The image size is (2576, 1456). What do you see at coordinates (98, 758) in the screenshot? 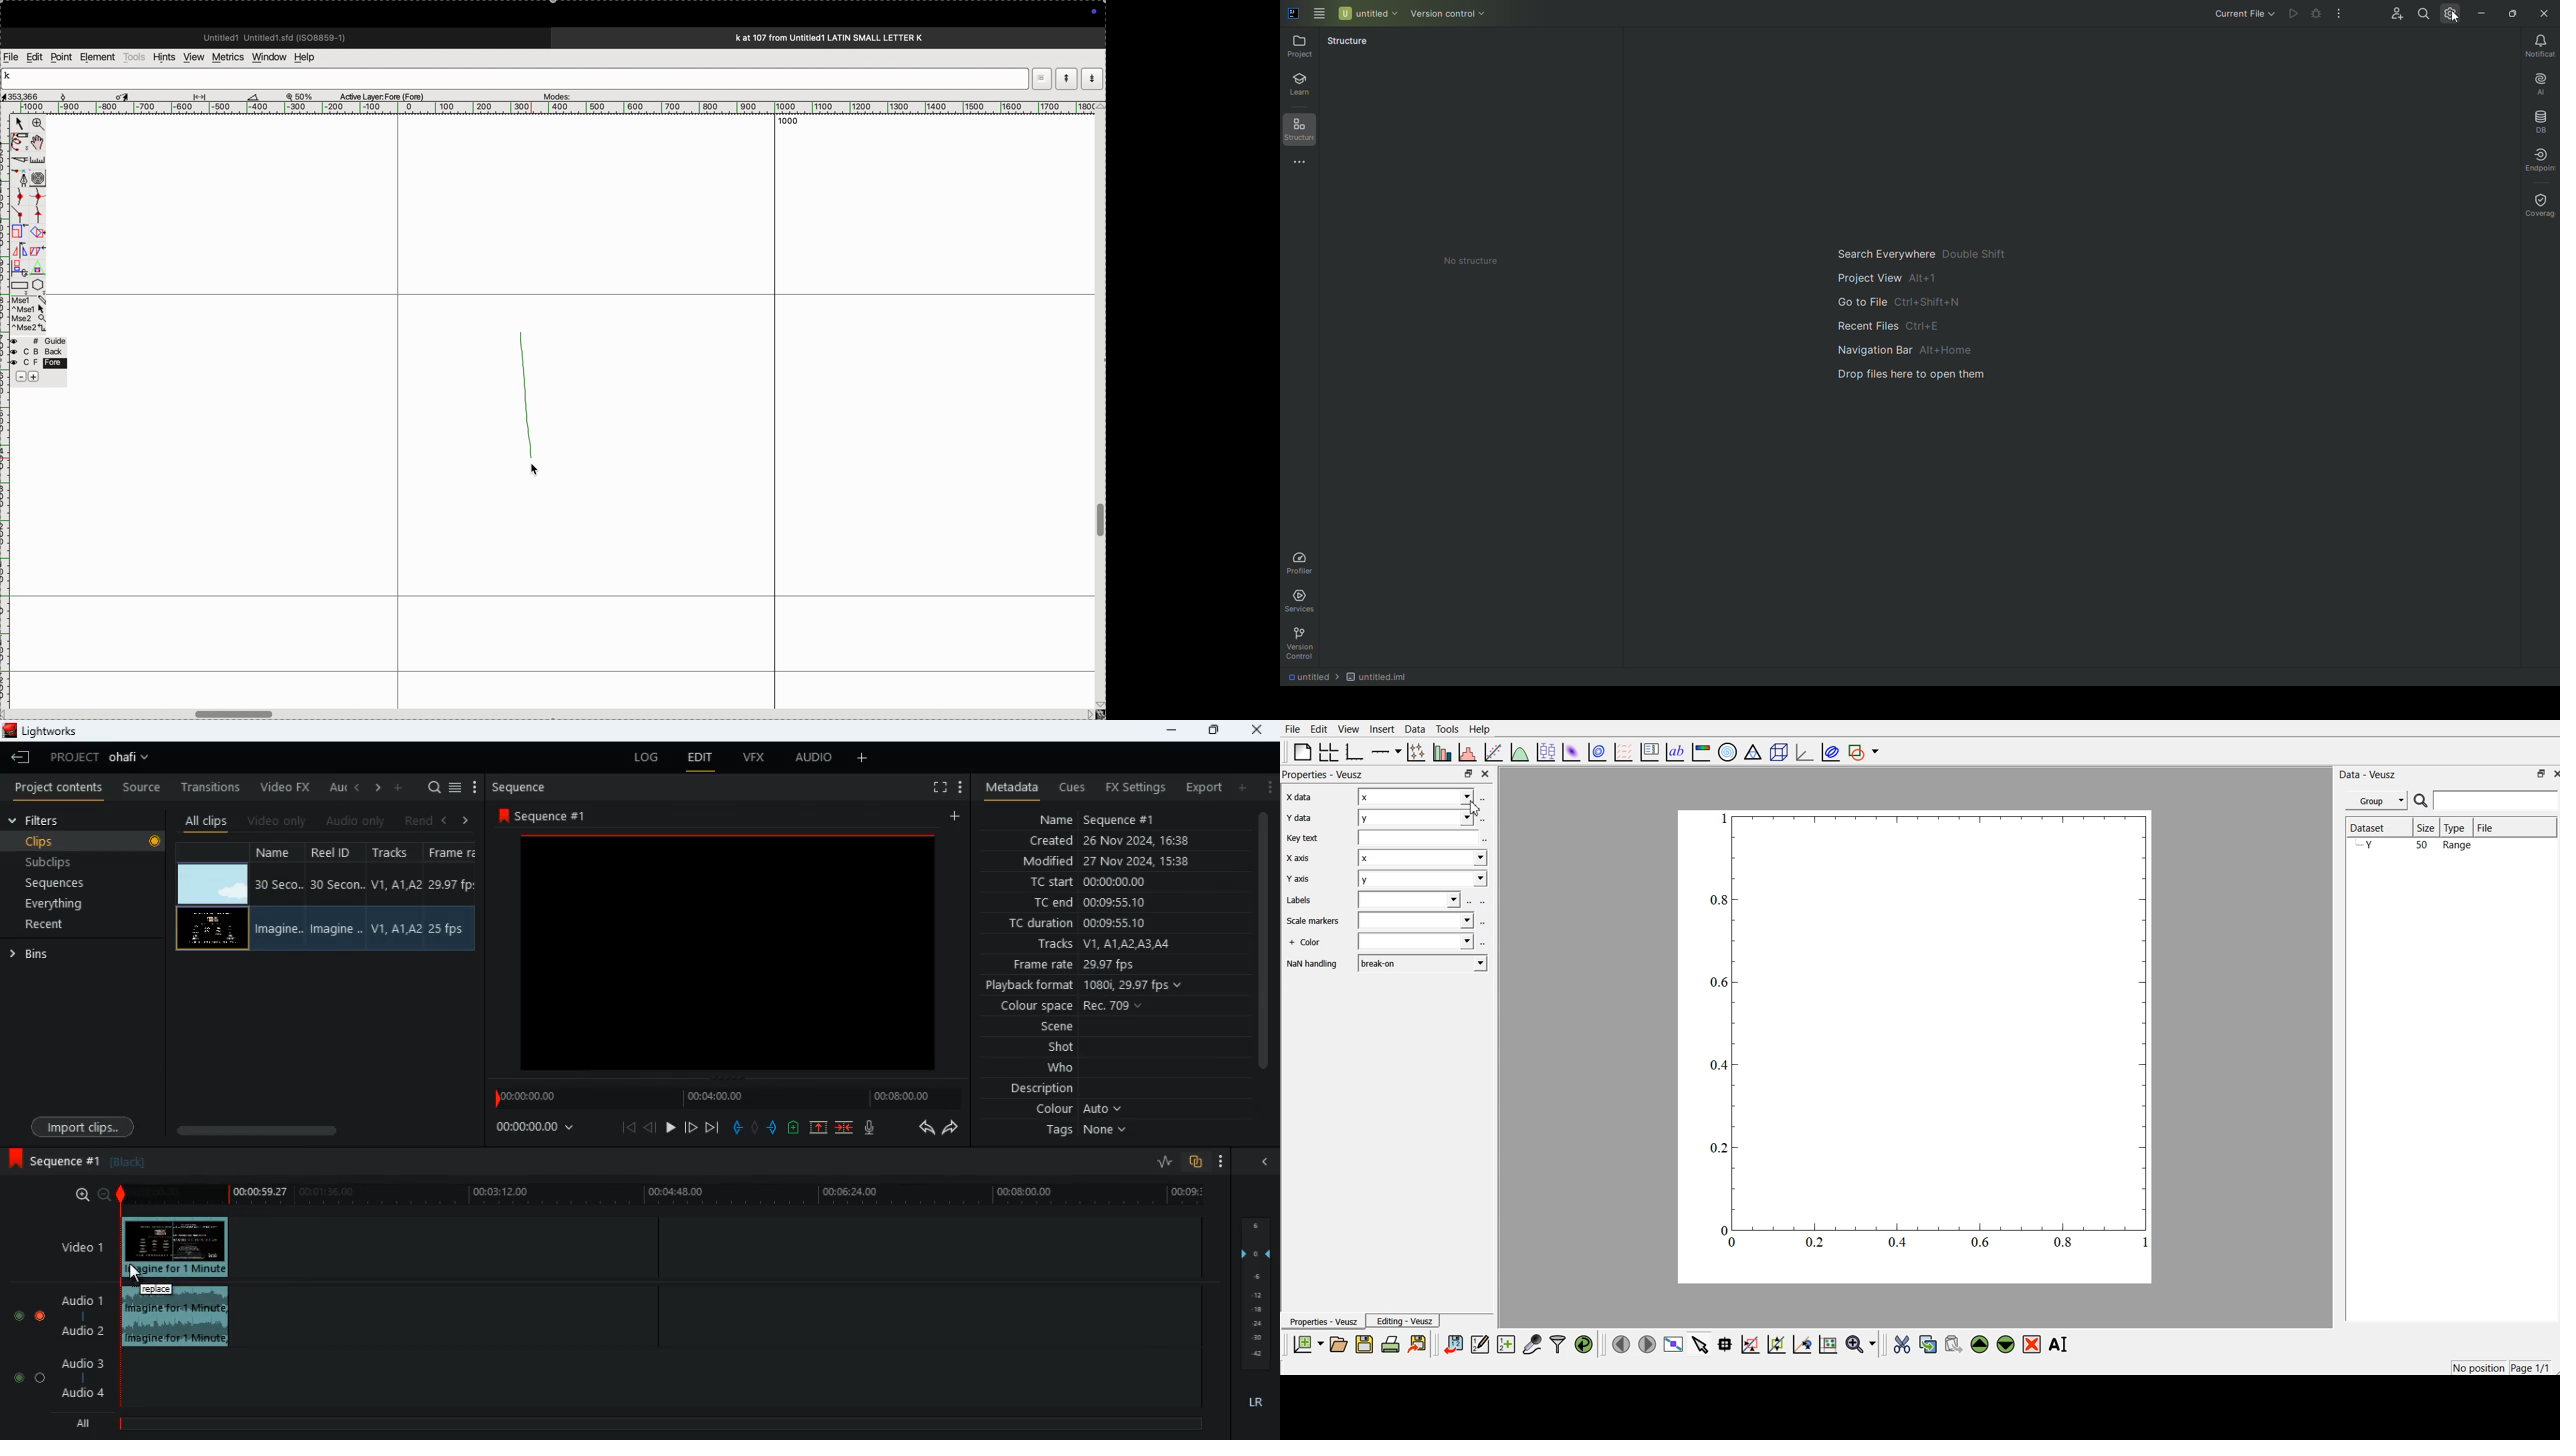
I see `project` at bounding box center [98, 758].